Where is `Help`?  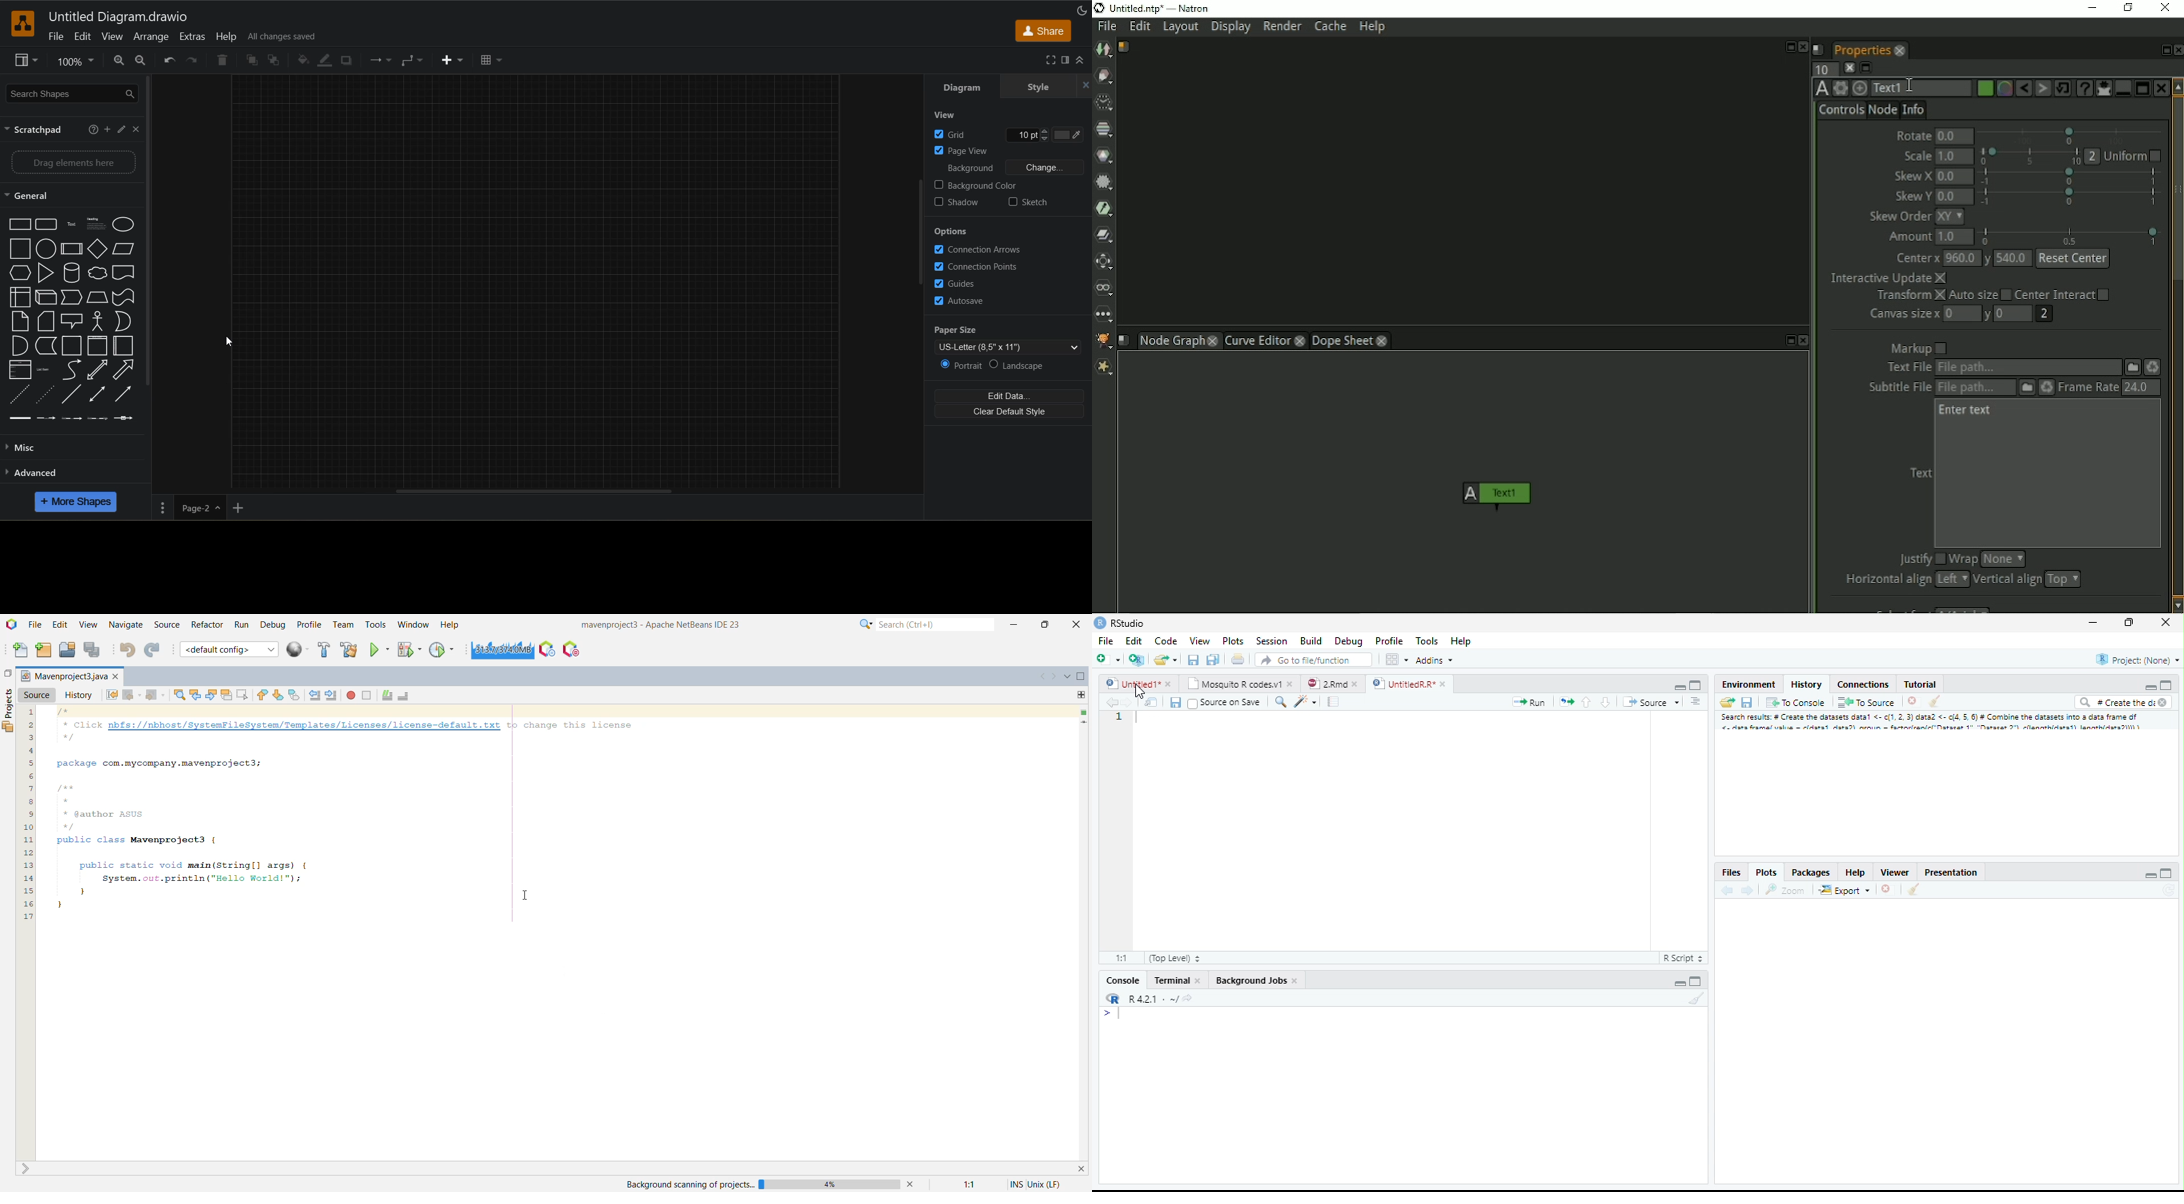
Help is located at coordinates (1460, 641).